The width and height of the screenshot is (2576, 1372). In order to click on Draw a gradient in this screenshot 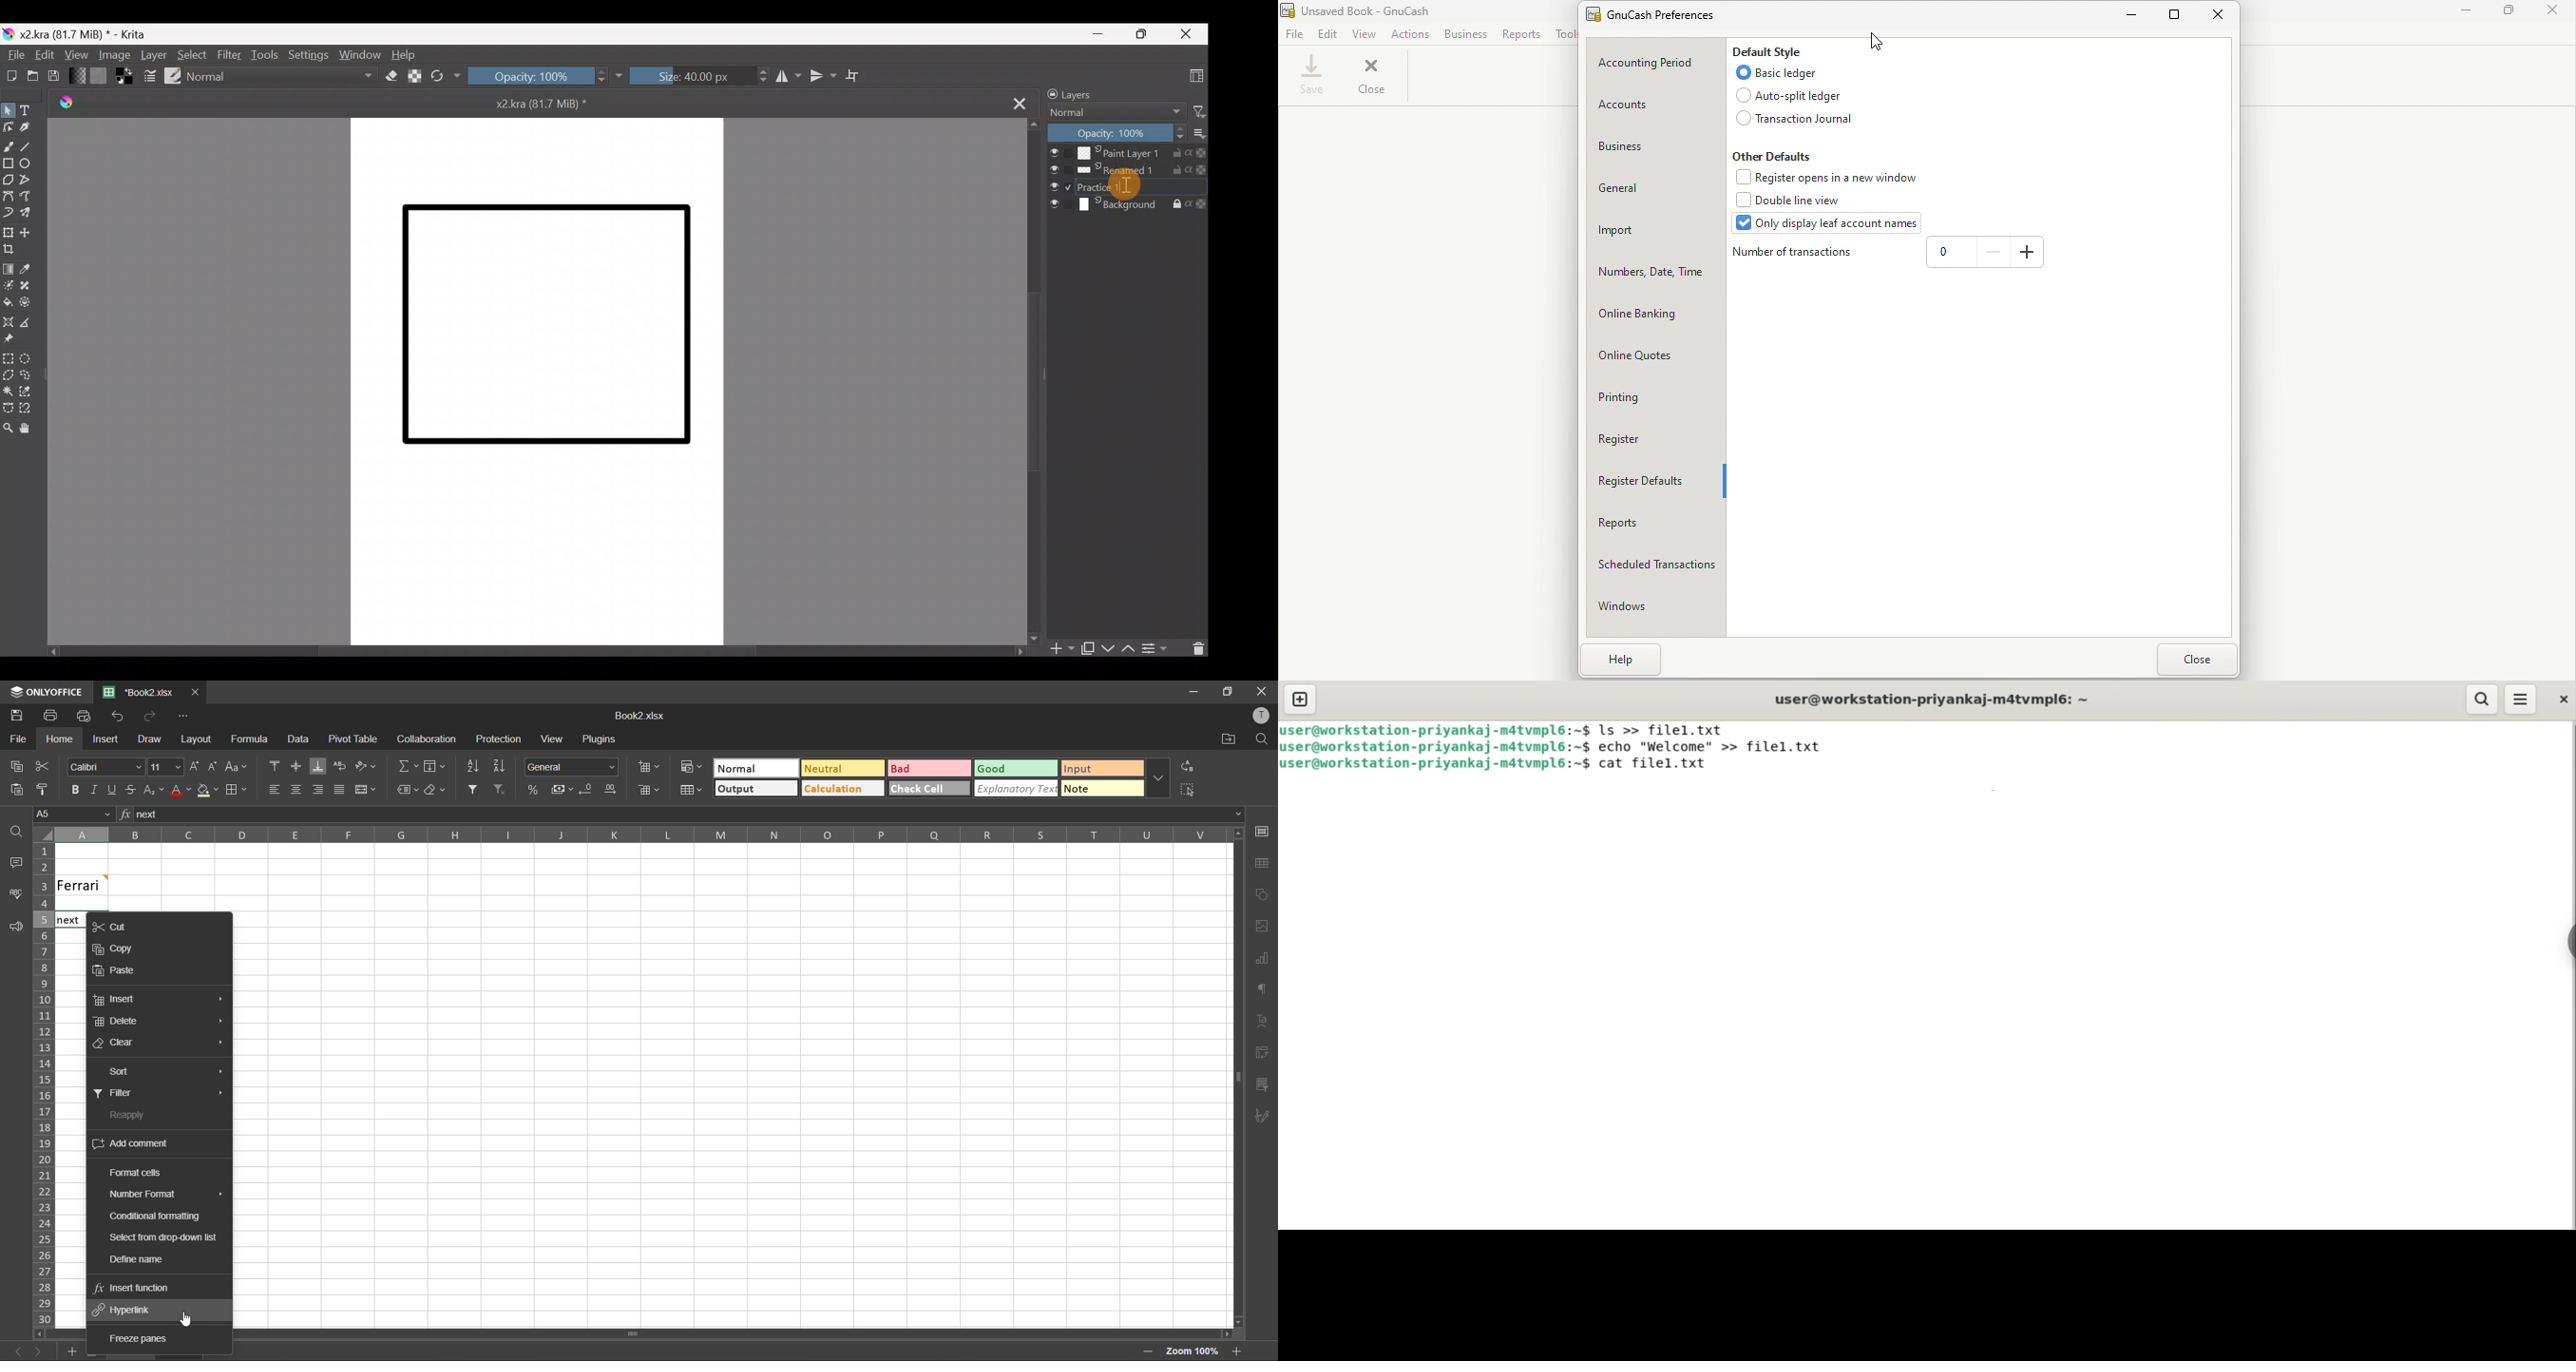, I will do `click(8, 270)`.